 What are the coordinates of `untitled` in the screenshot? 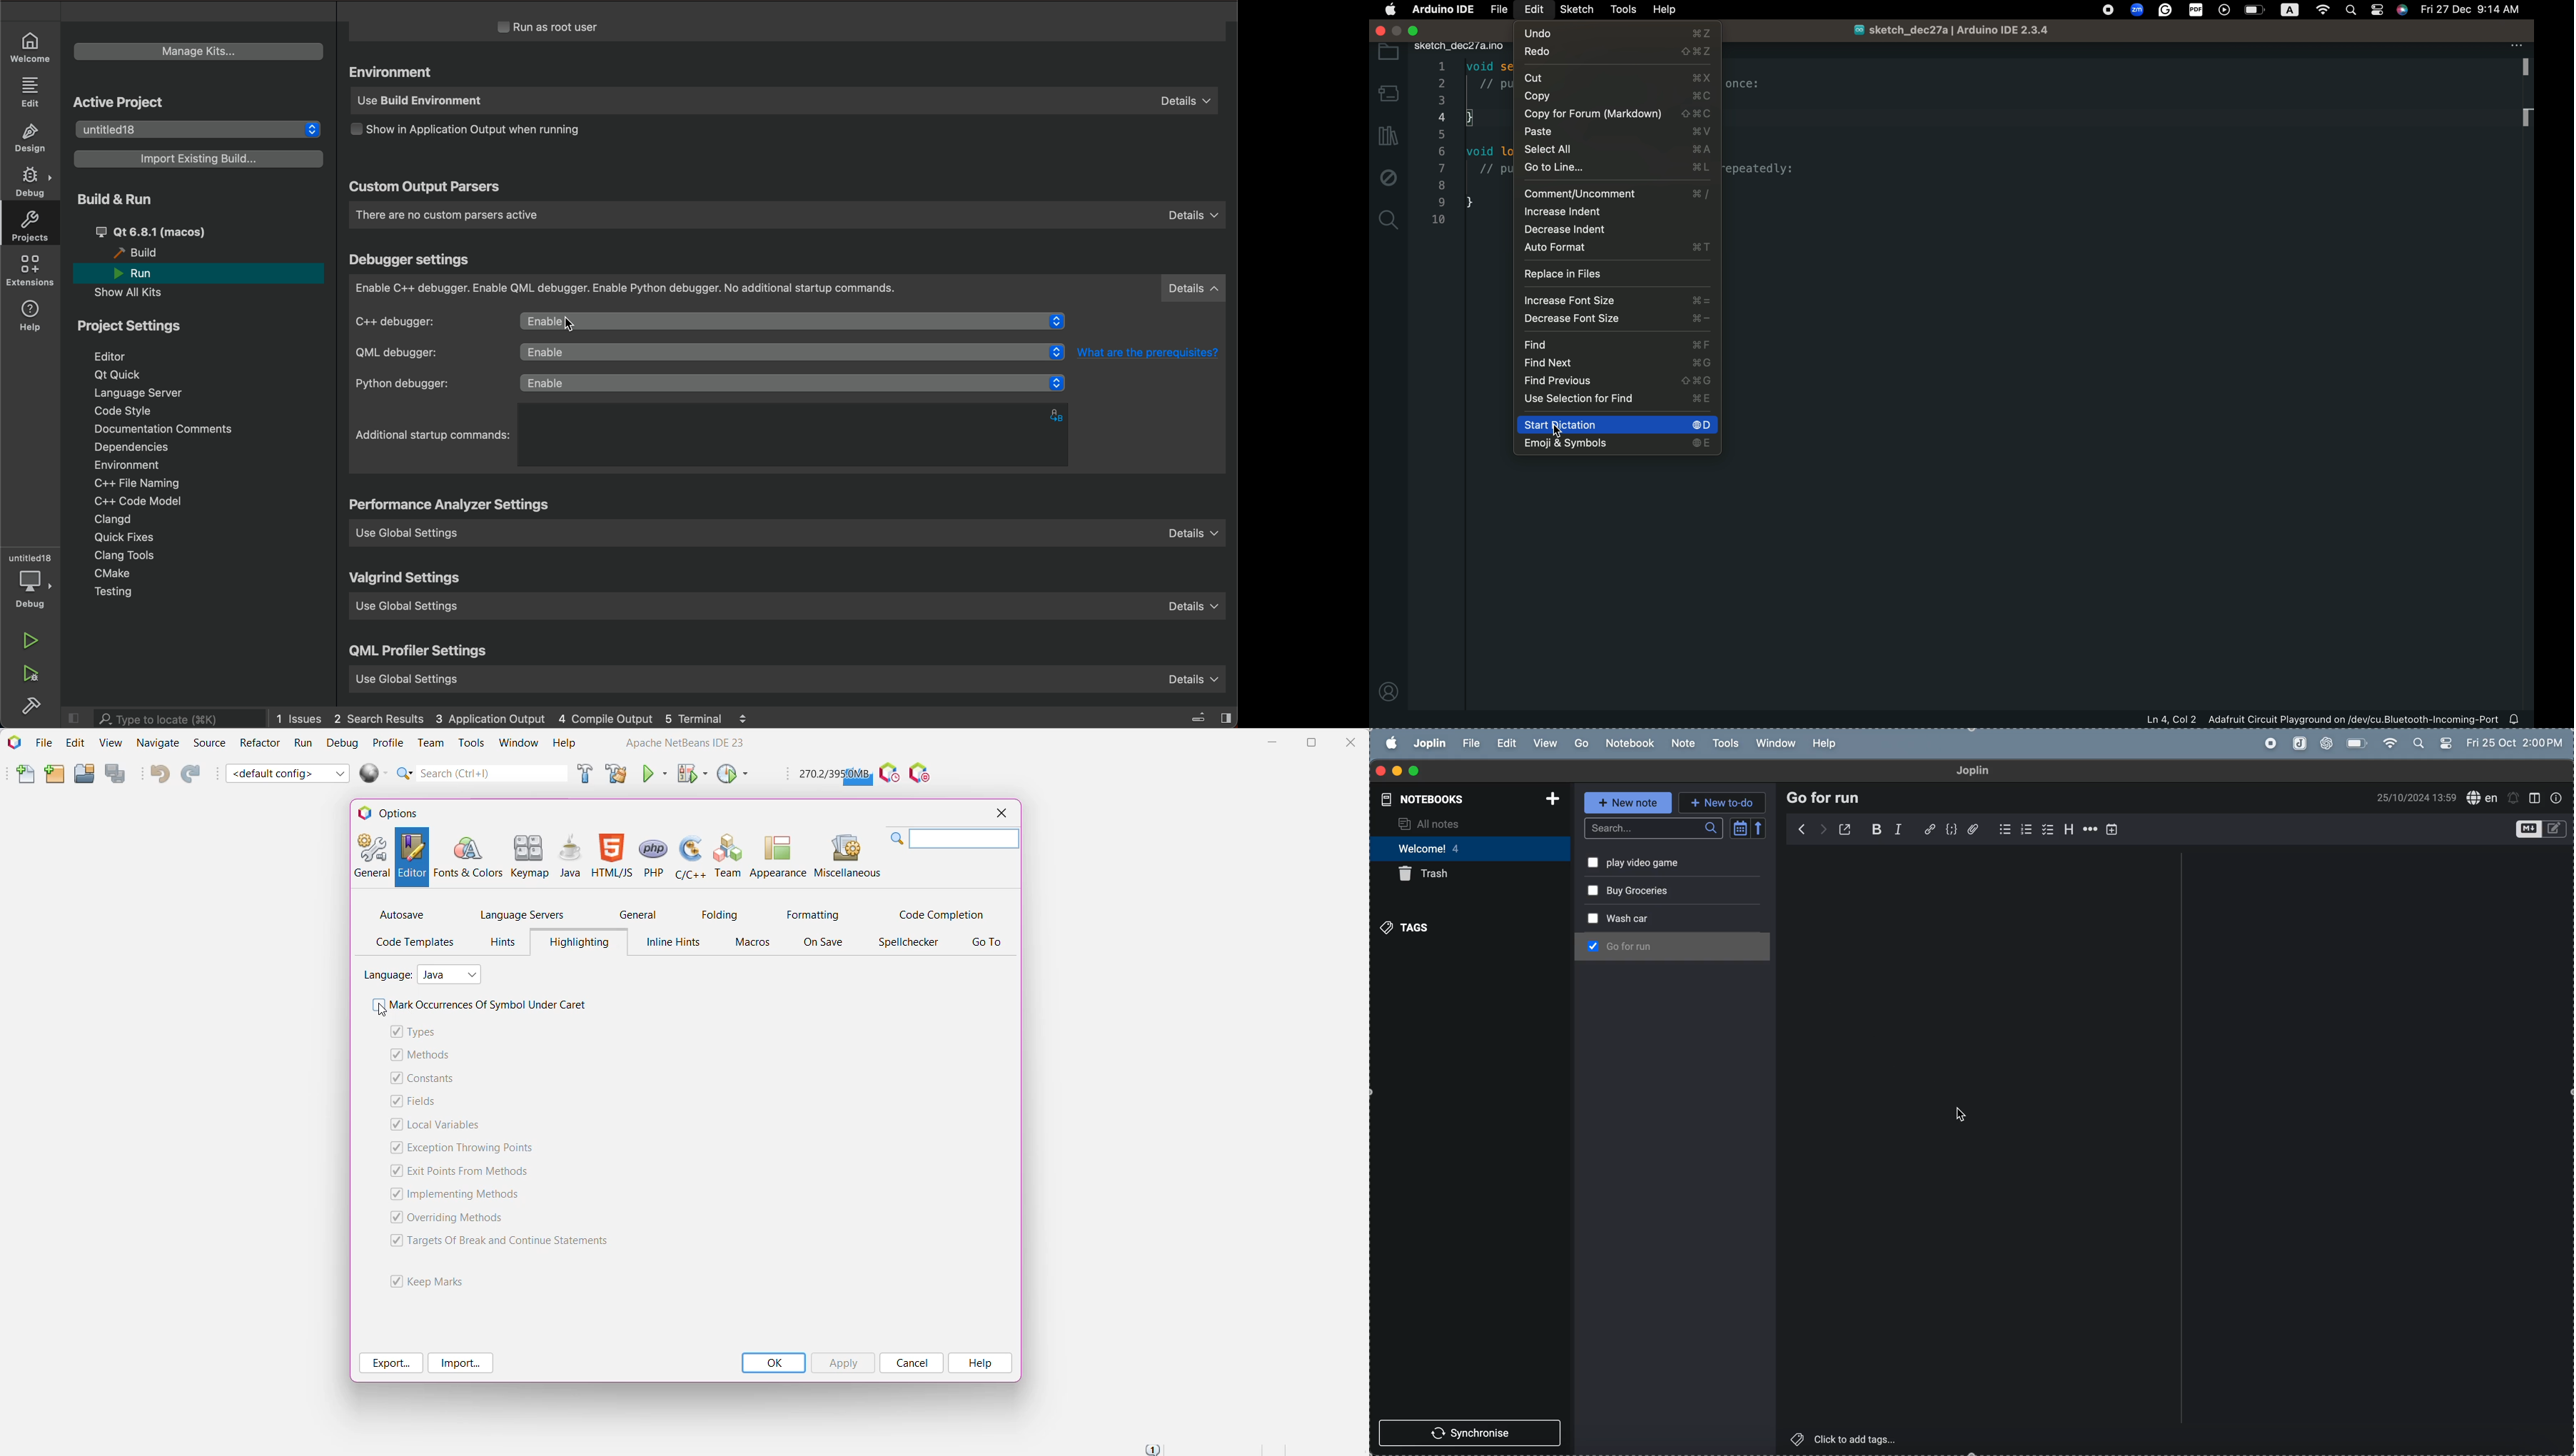 It's located at (31, 559).